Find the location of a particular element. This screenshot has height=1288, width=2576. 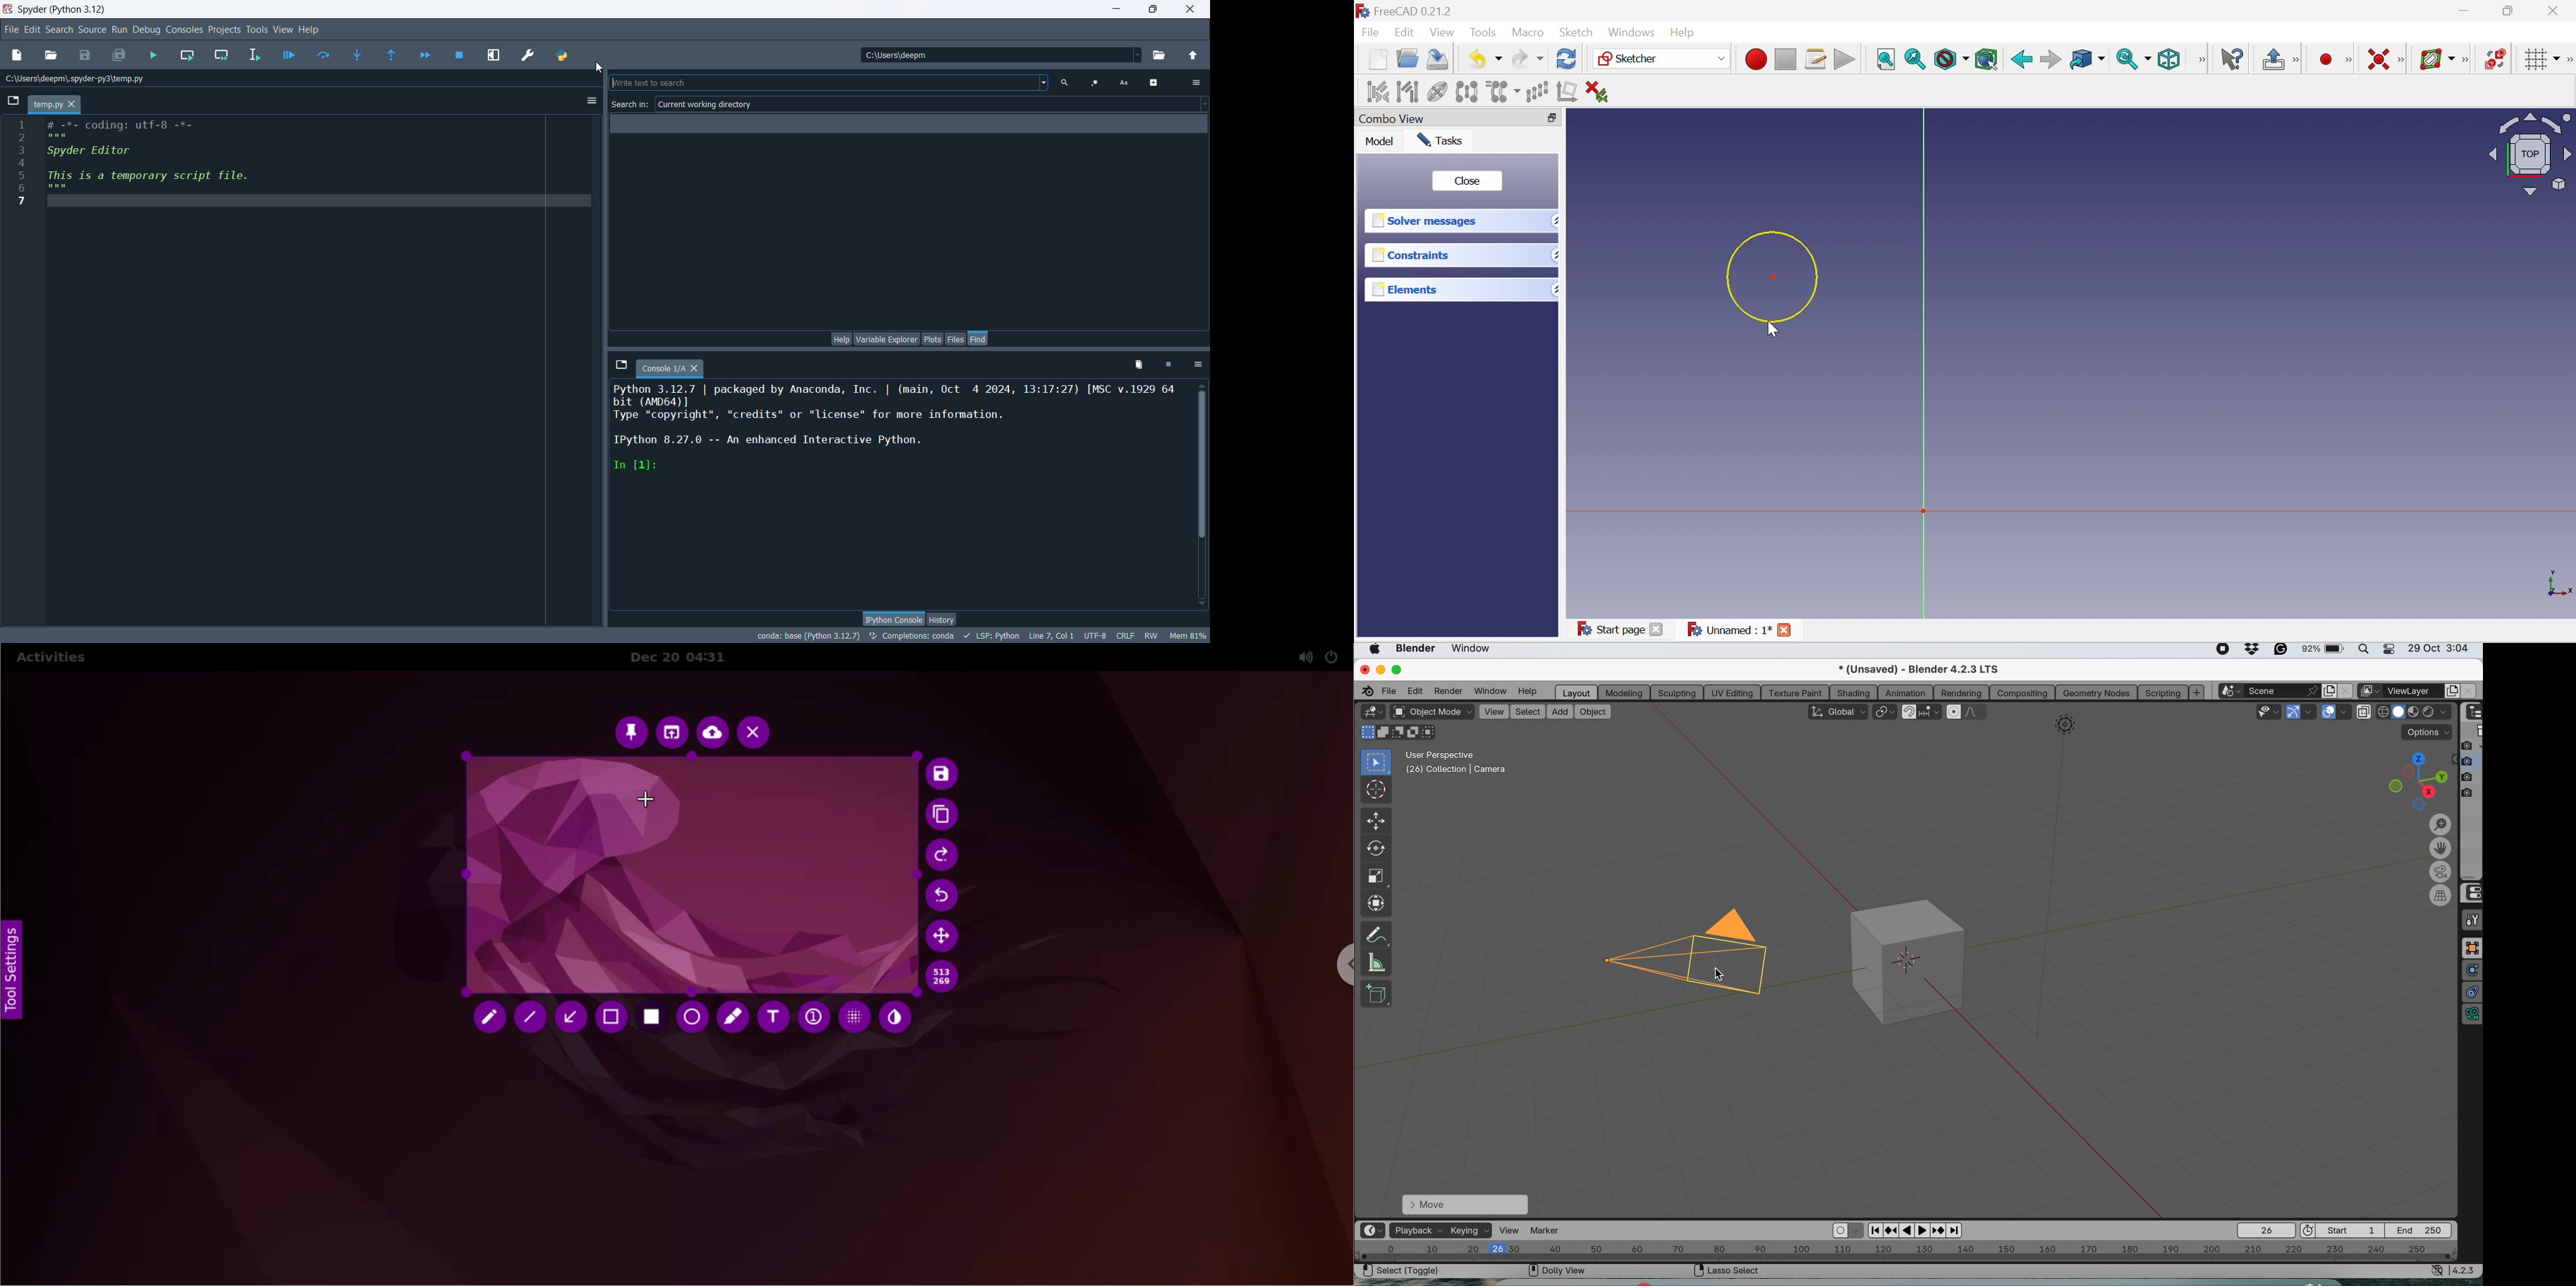

run current cell and go to next one is located at coordinates (221, 55).